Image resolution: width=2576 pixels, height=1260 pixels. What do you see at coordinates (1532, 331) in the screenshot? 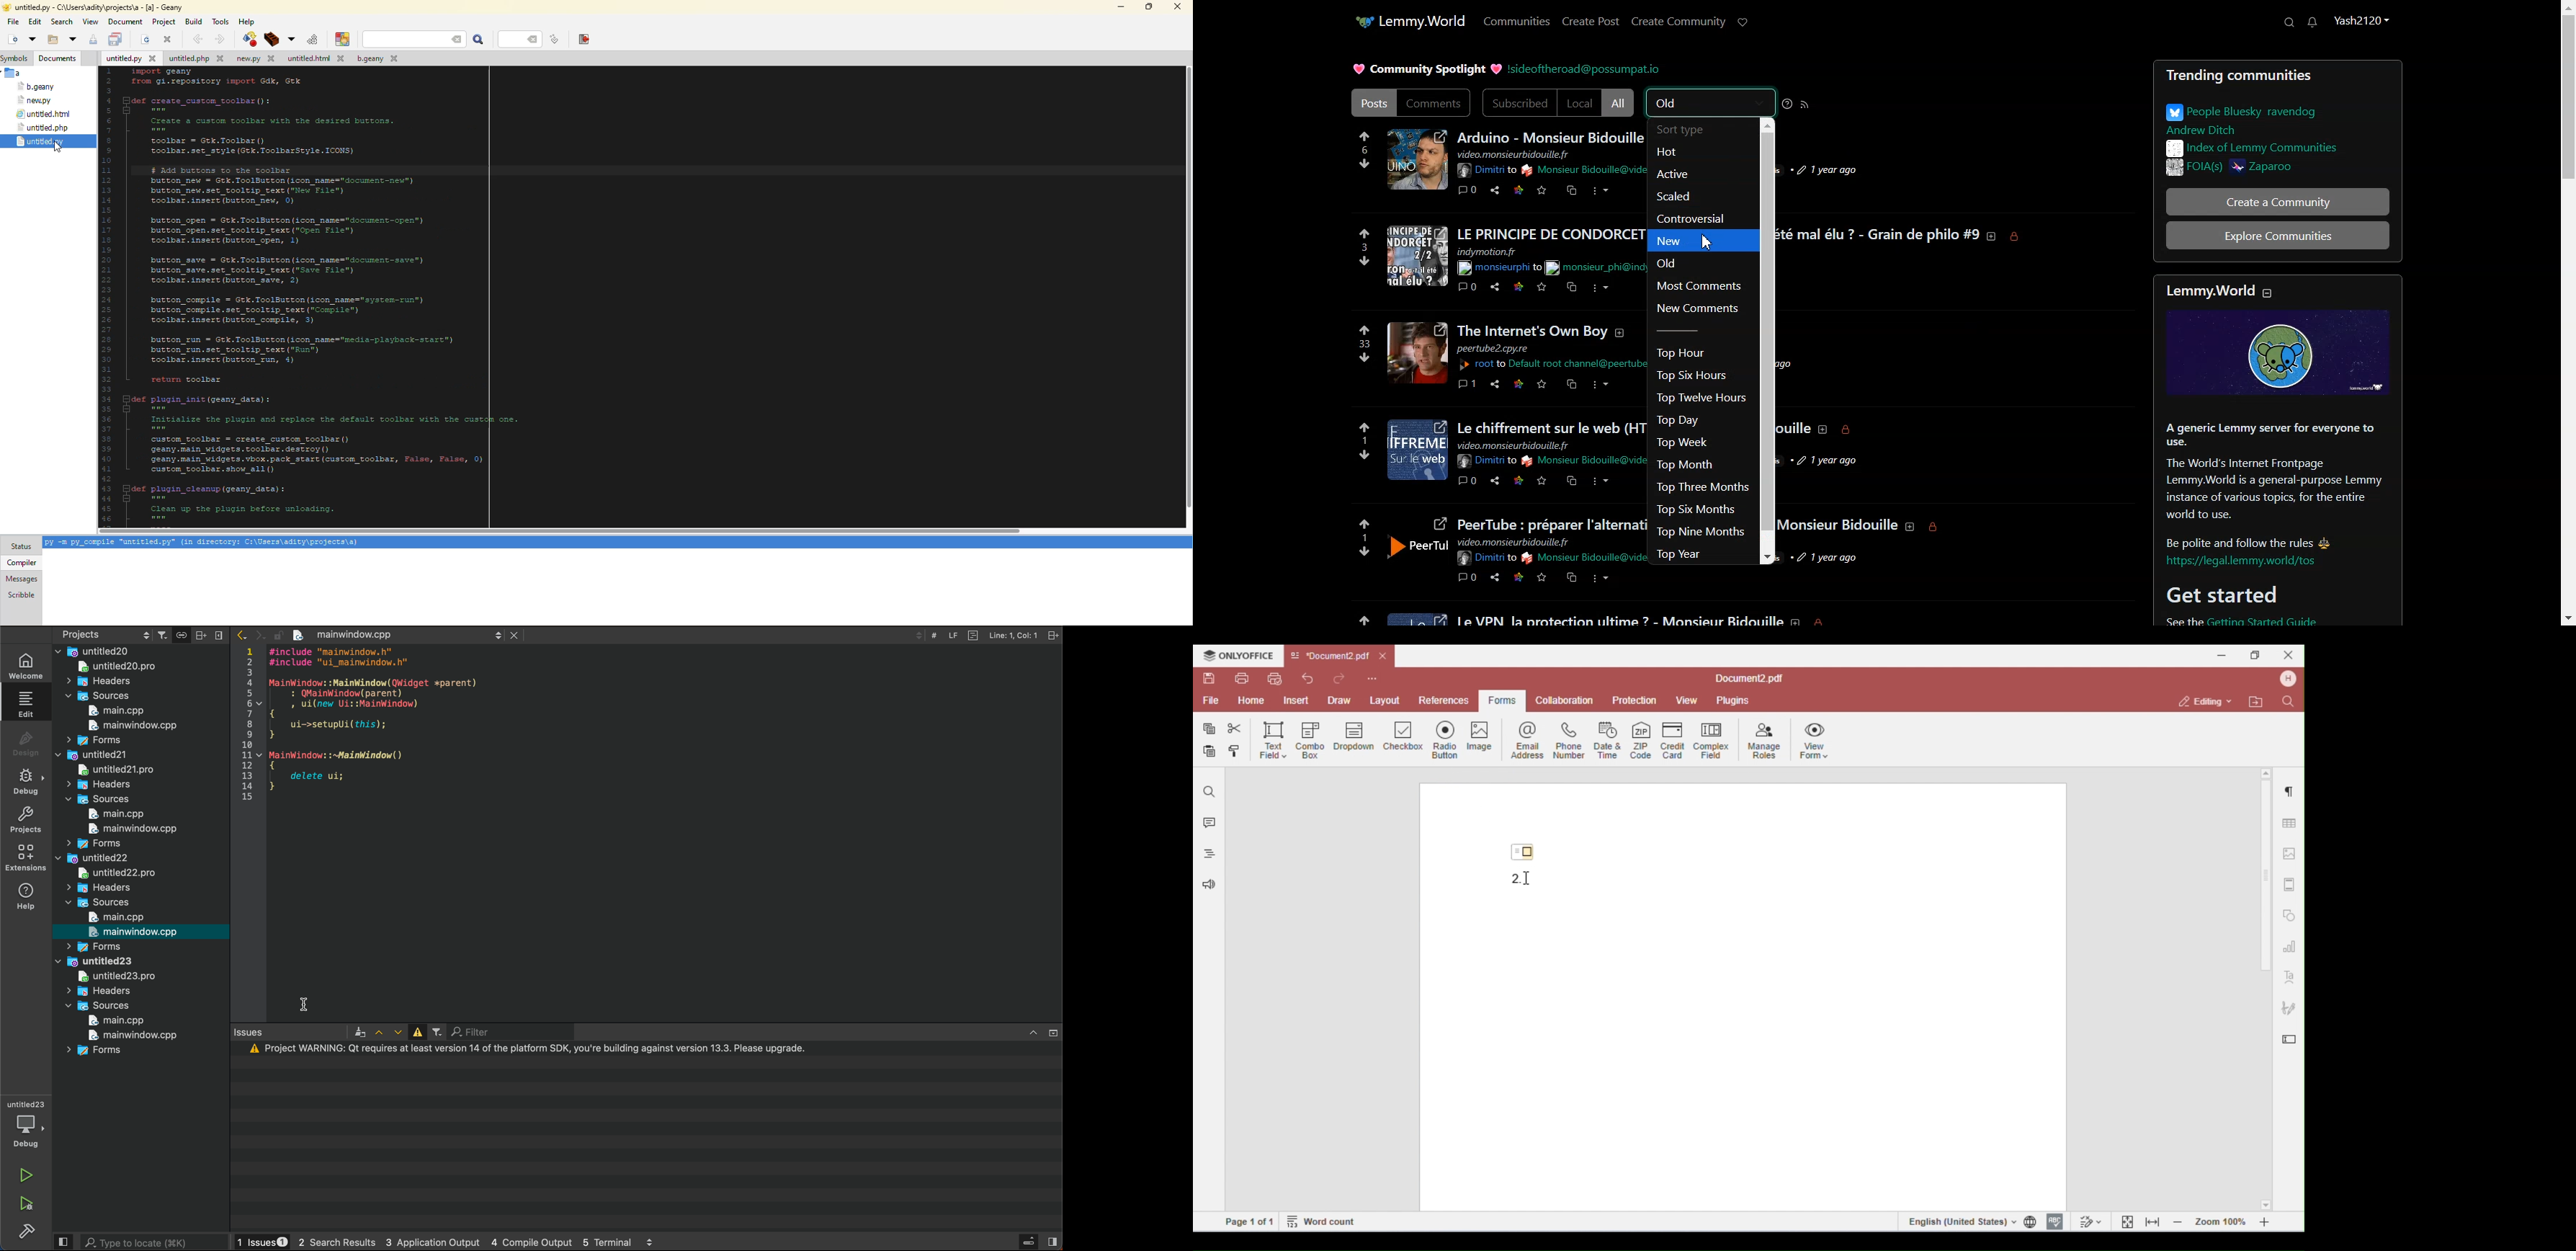
I see `text` at bounding box center [1532, 331].